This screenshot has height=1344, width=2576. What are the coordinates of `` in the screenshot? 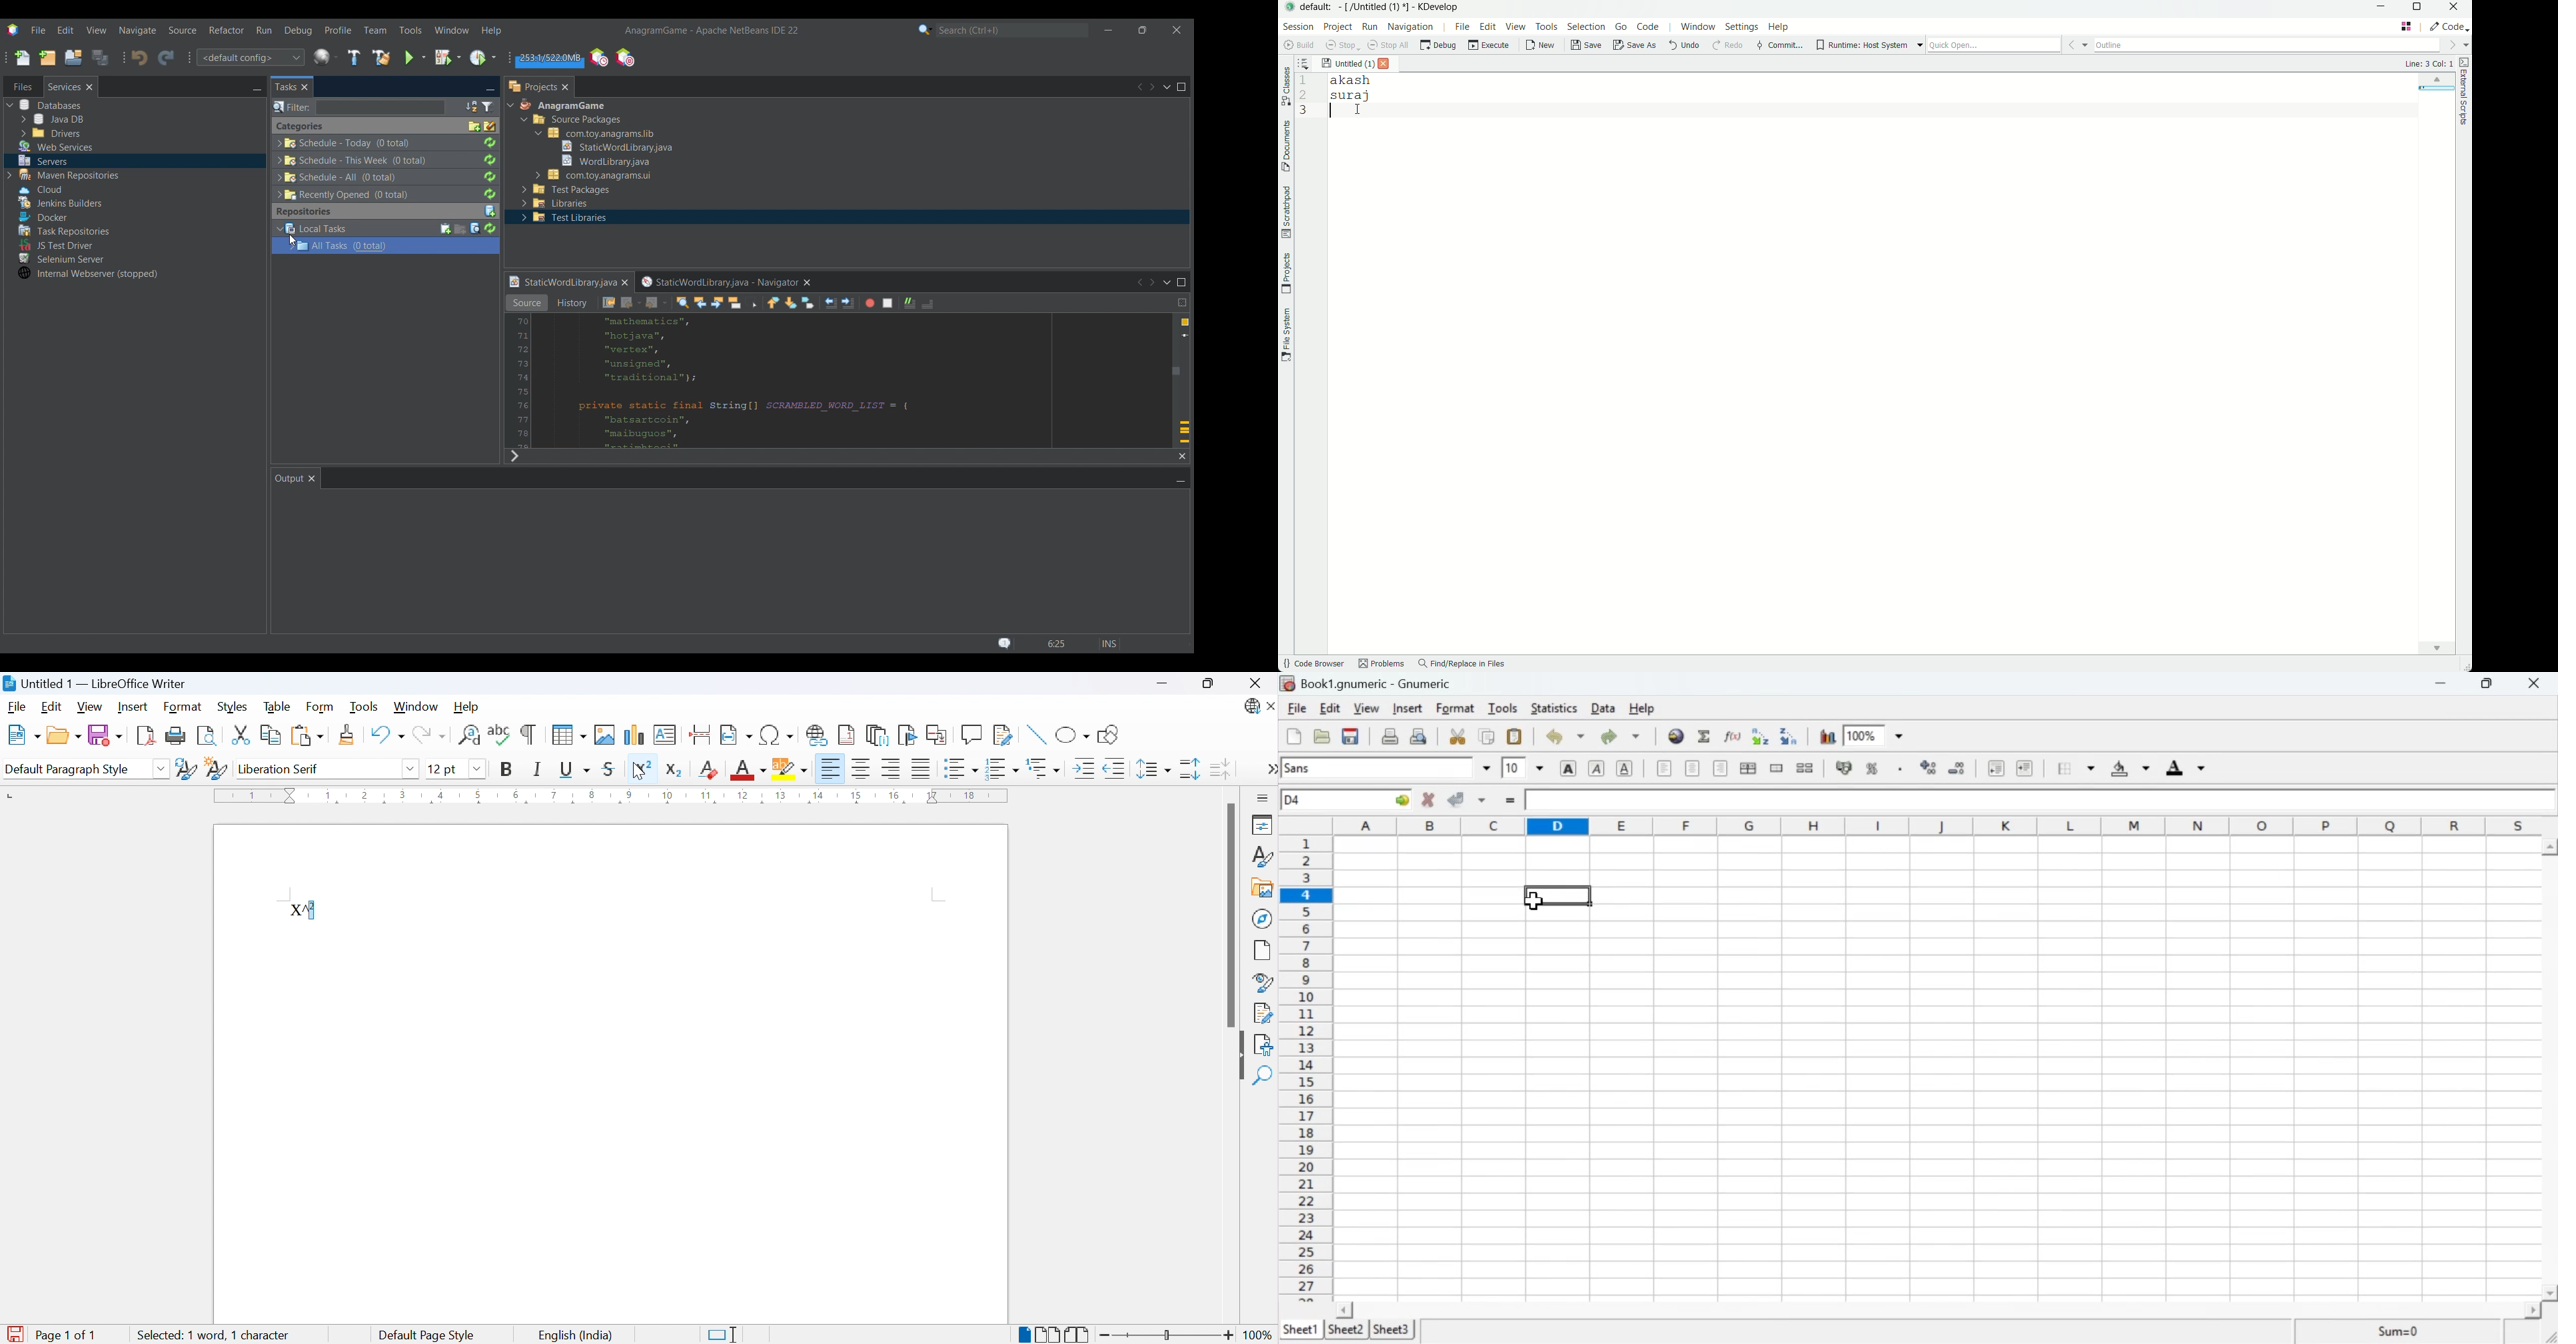 It's located at (381, 160).